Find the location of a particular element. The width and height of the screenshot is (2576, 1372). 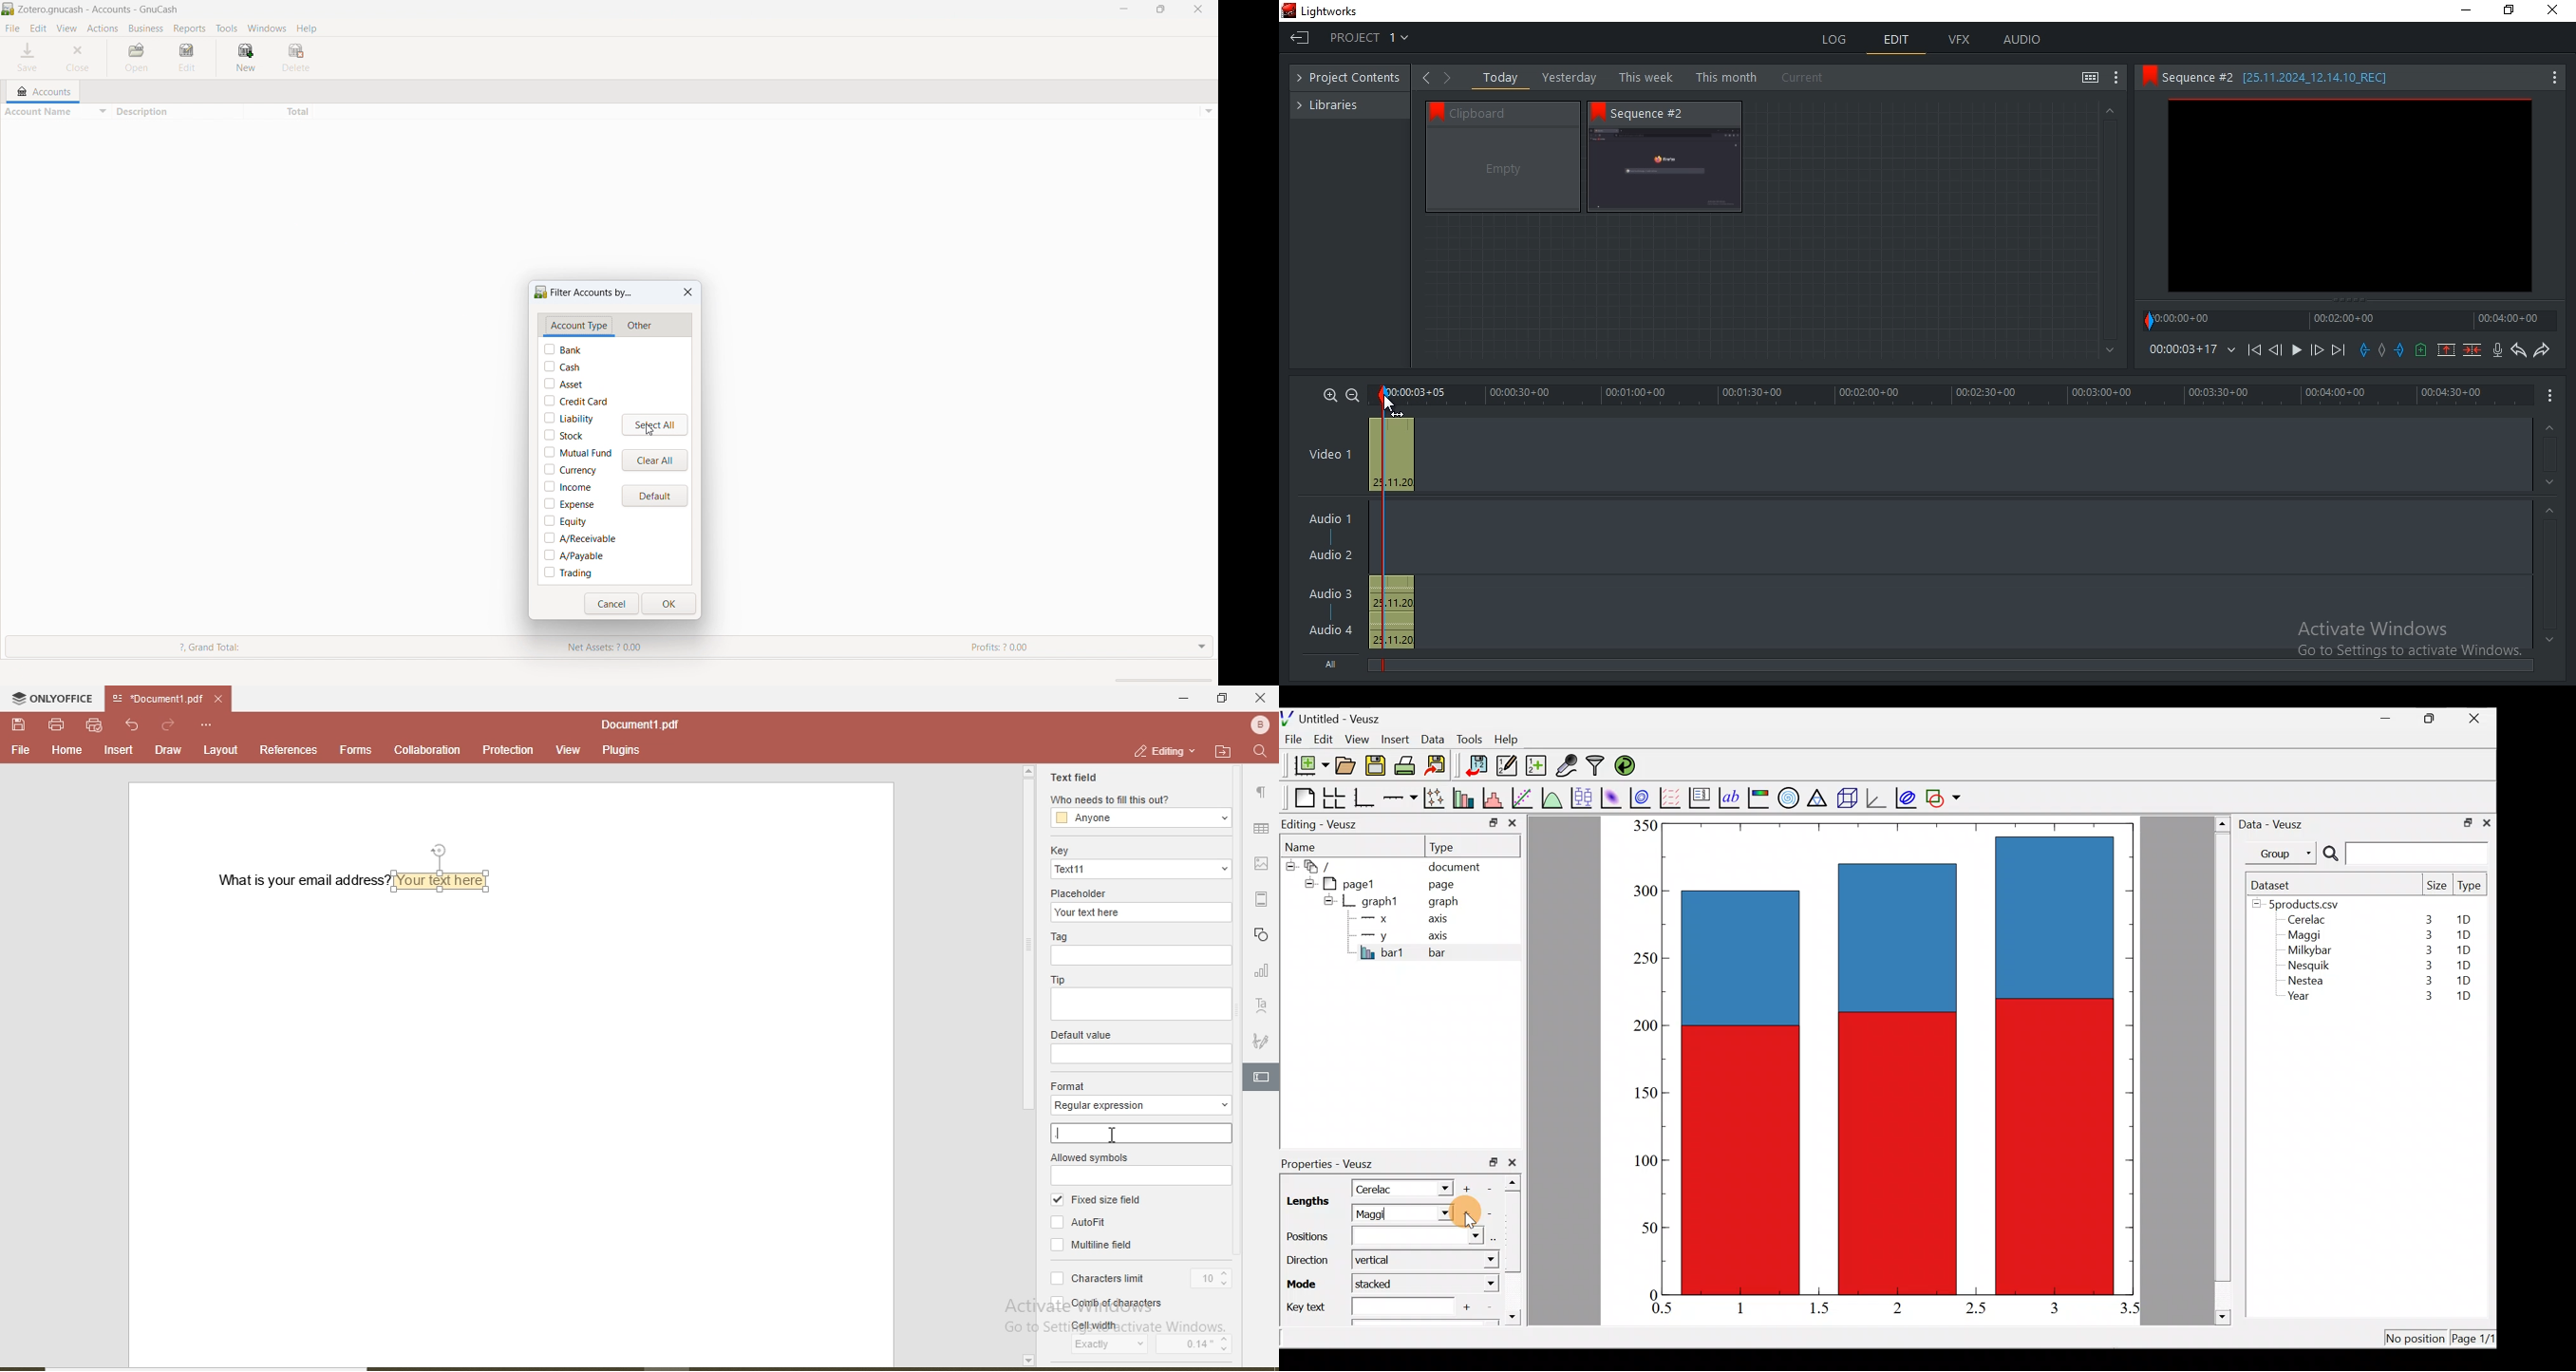

Remove item is located at coordinates (1488, 1308).